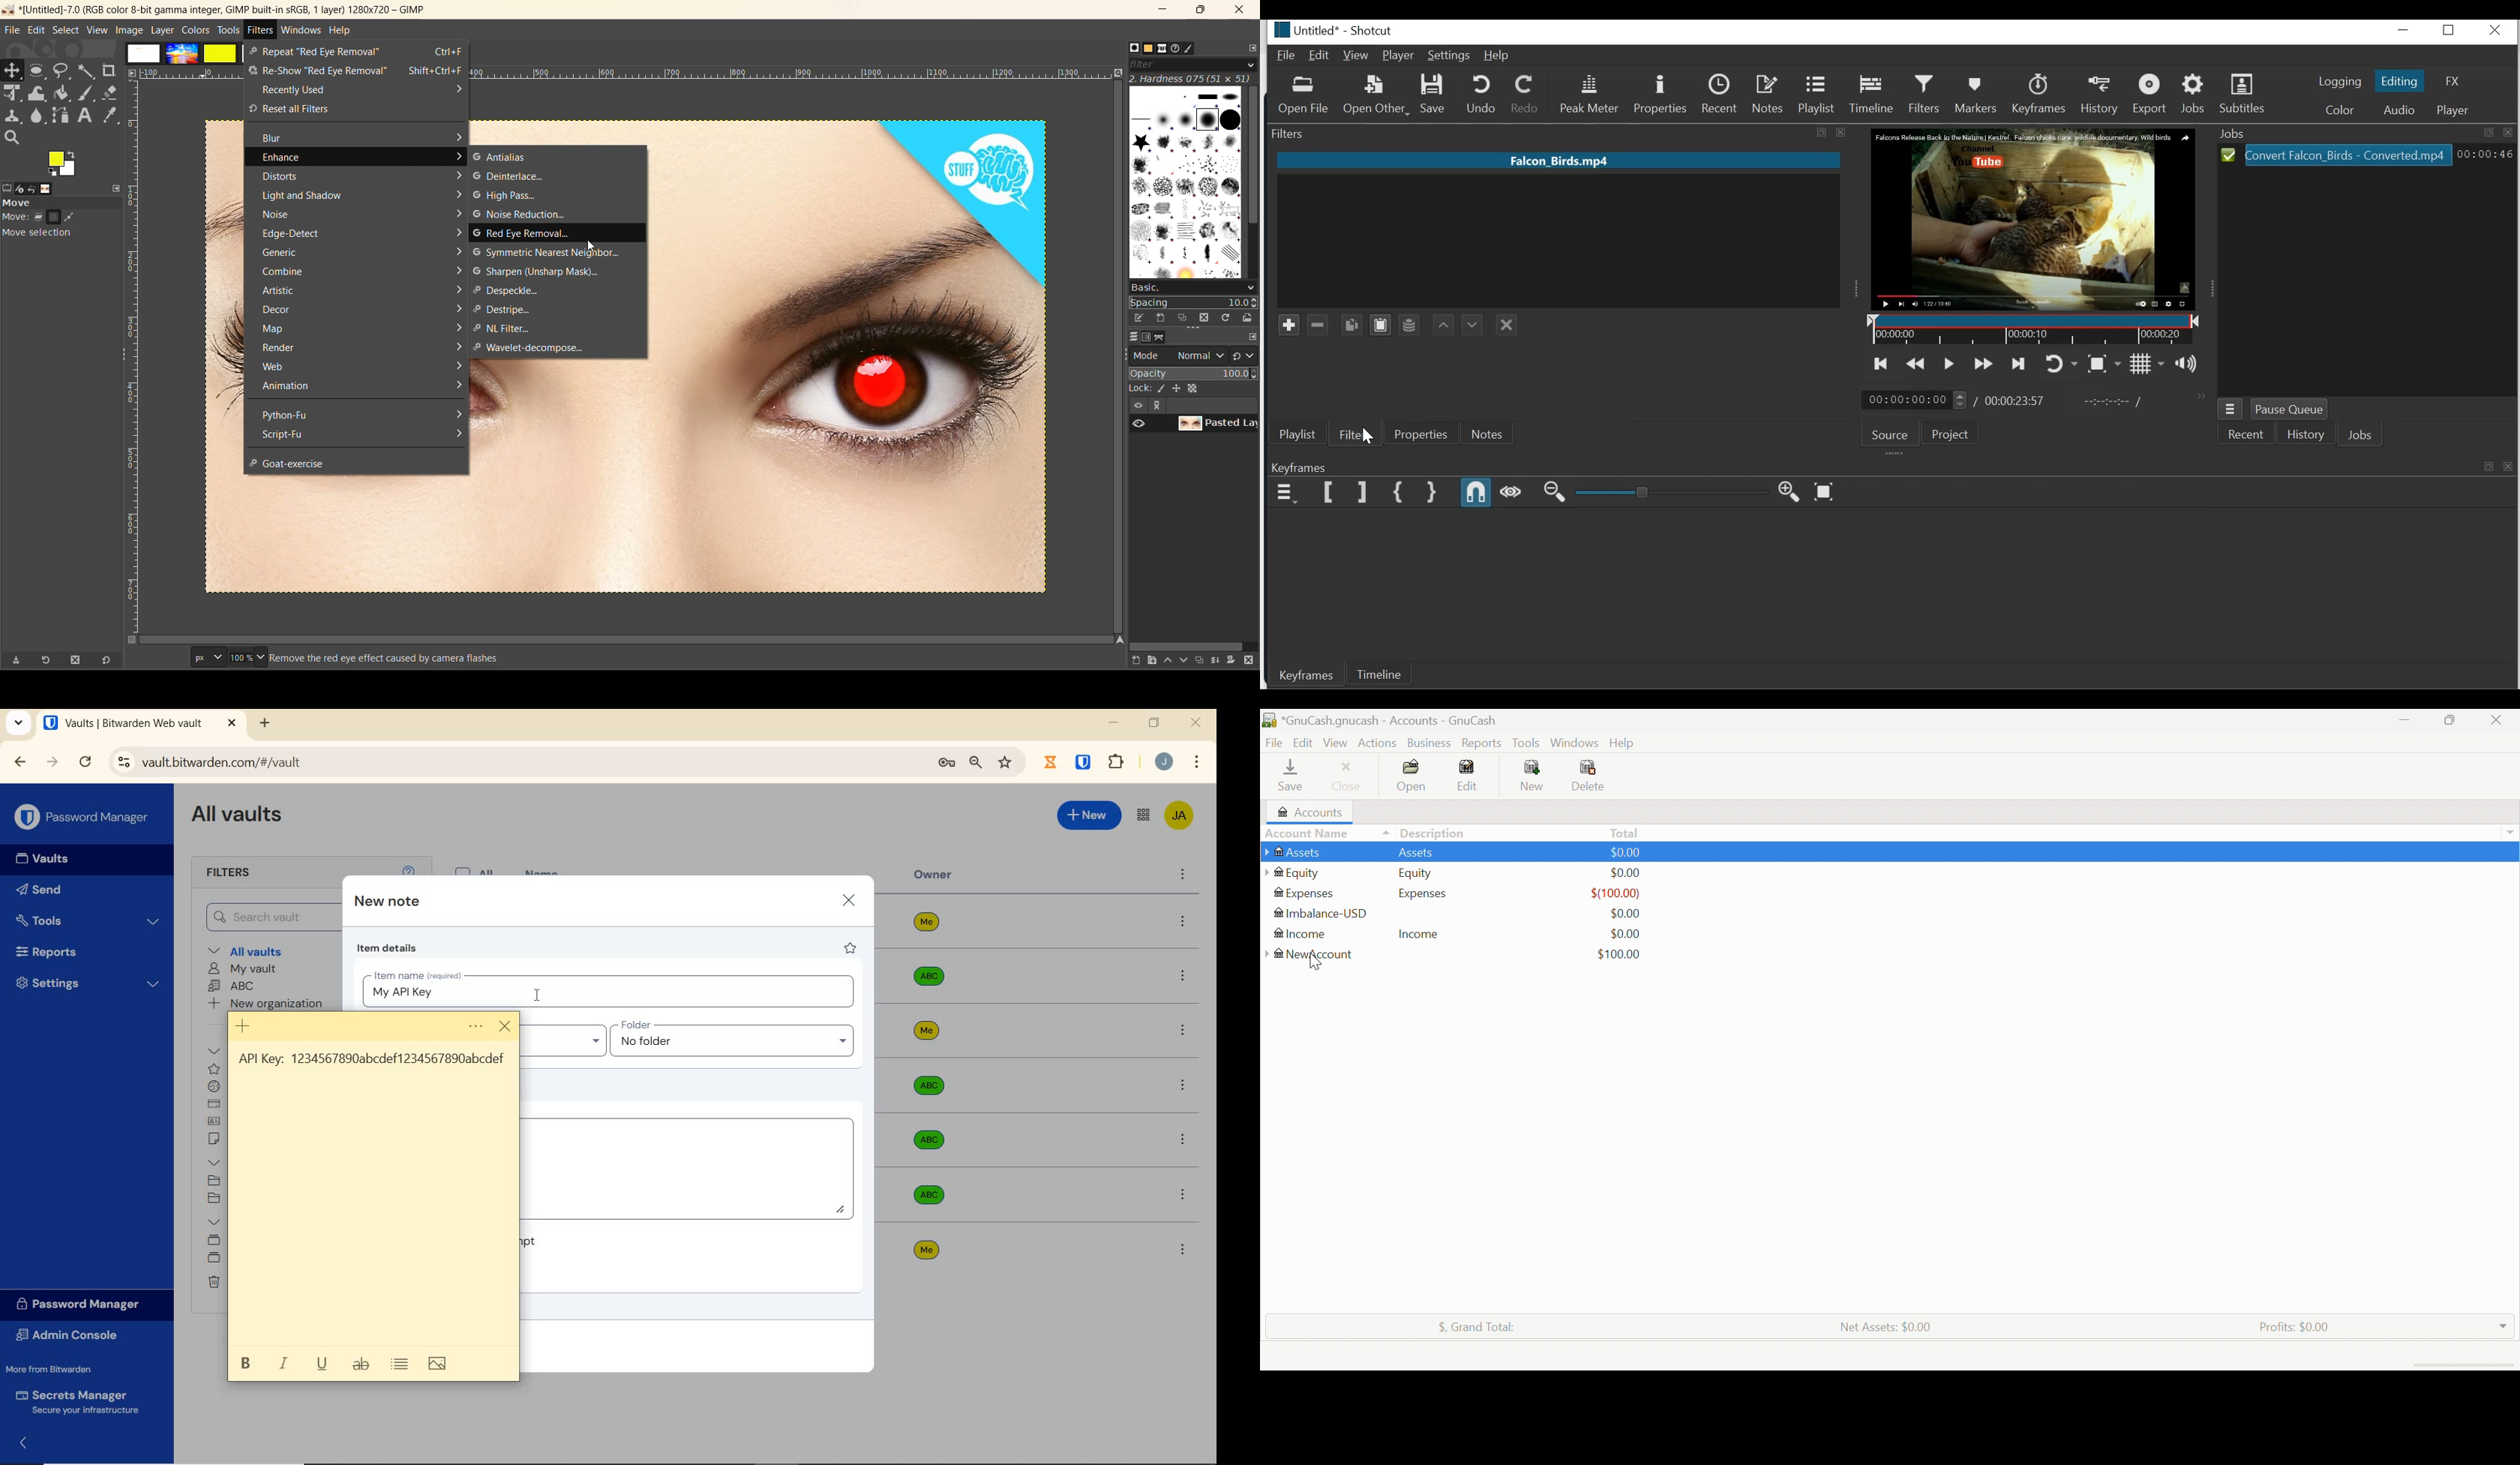  I want to click on Keyframes, so click(1301, 675).